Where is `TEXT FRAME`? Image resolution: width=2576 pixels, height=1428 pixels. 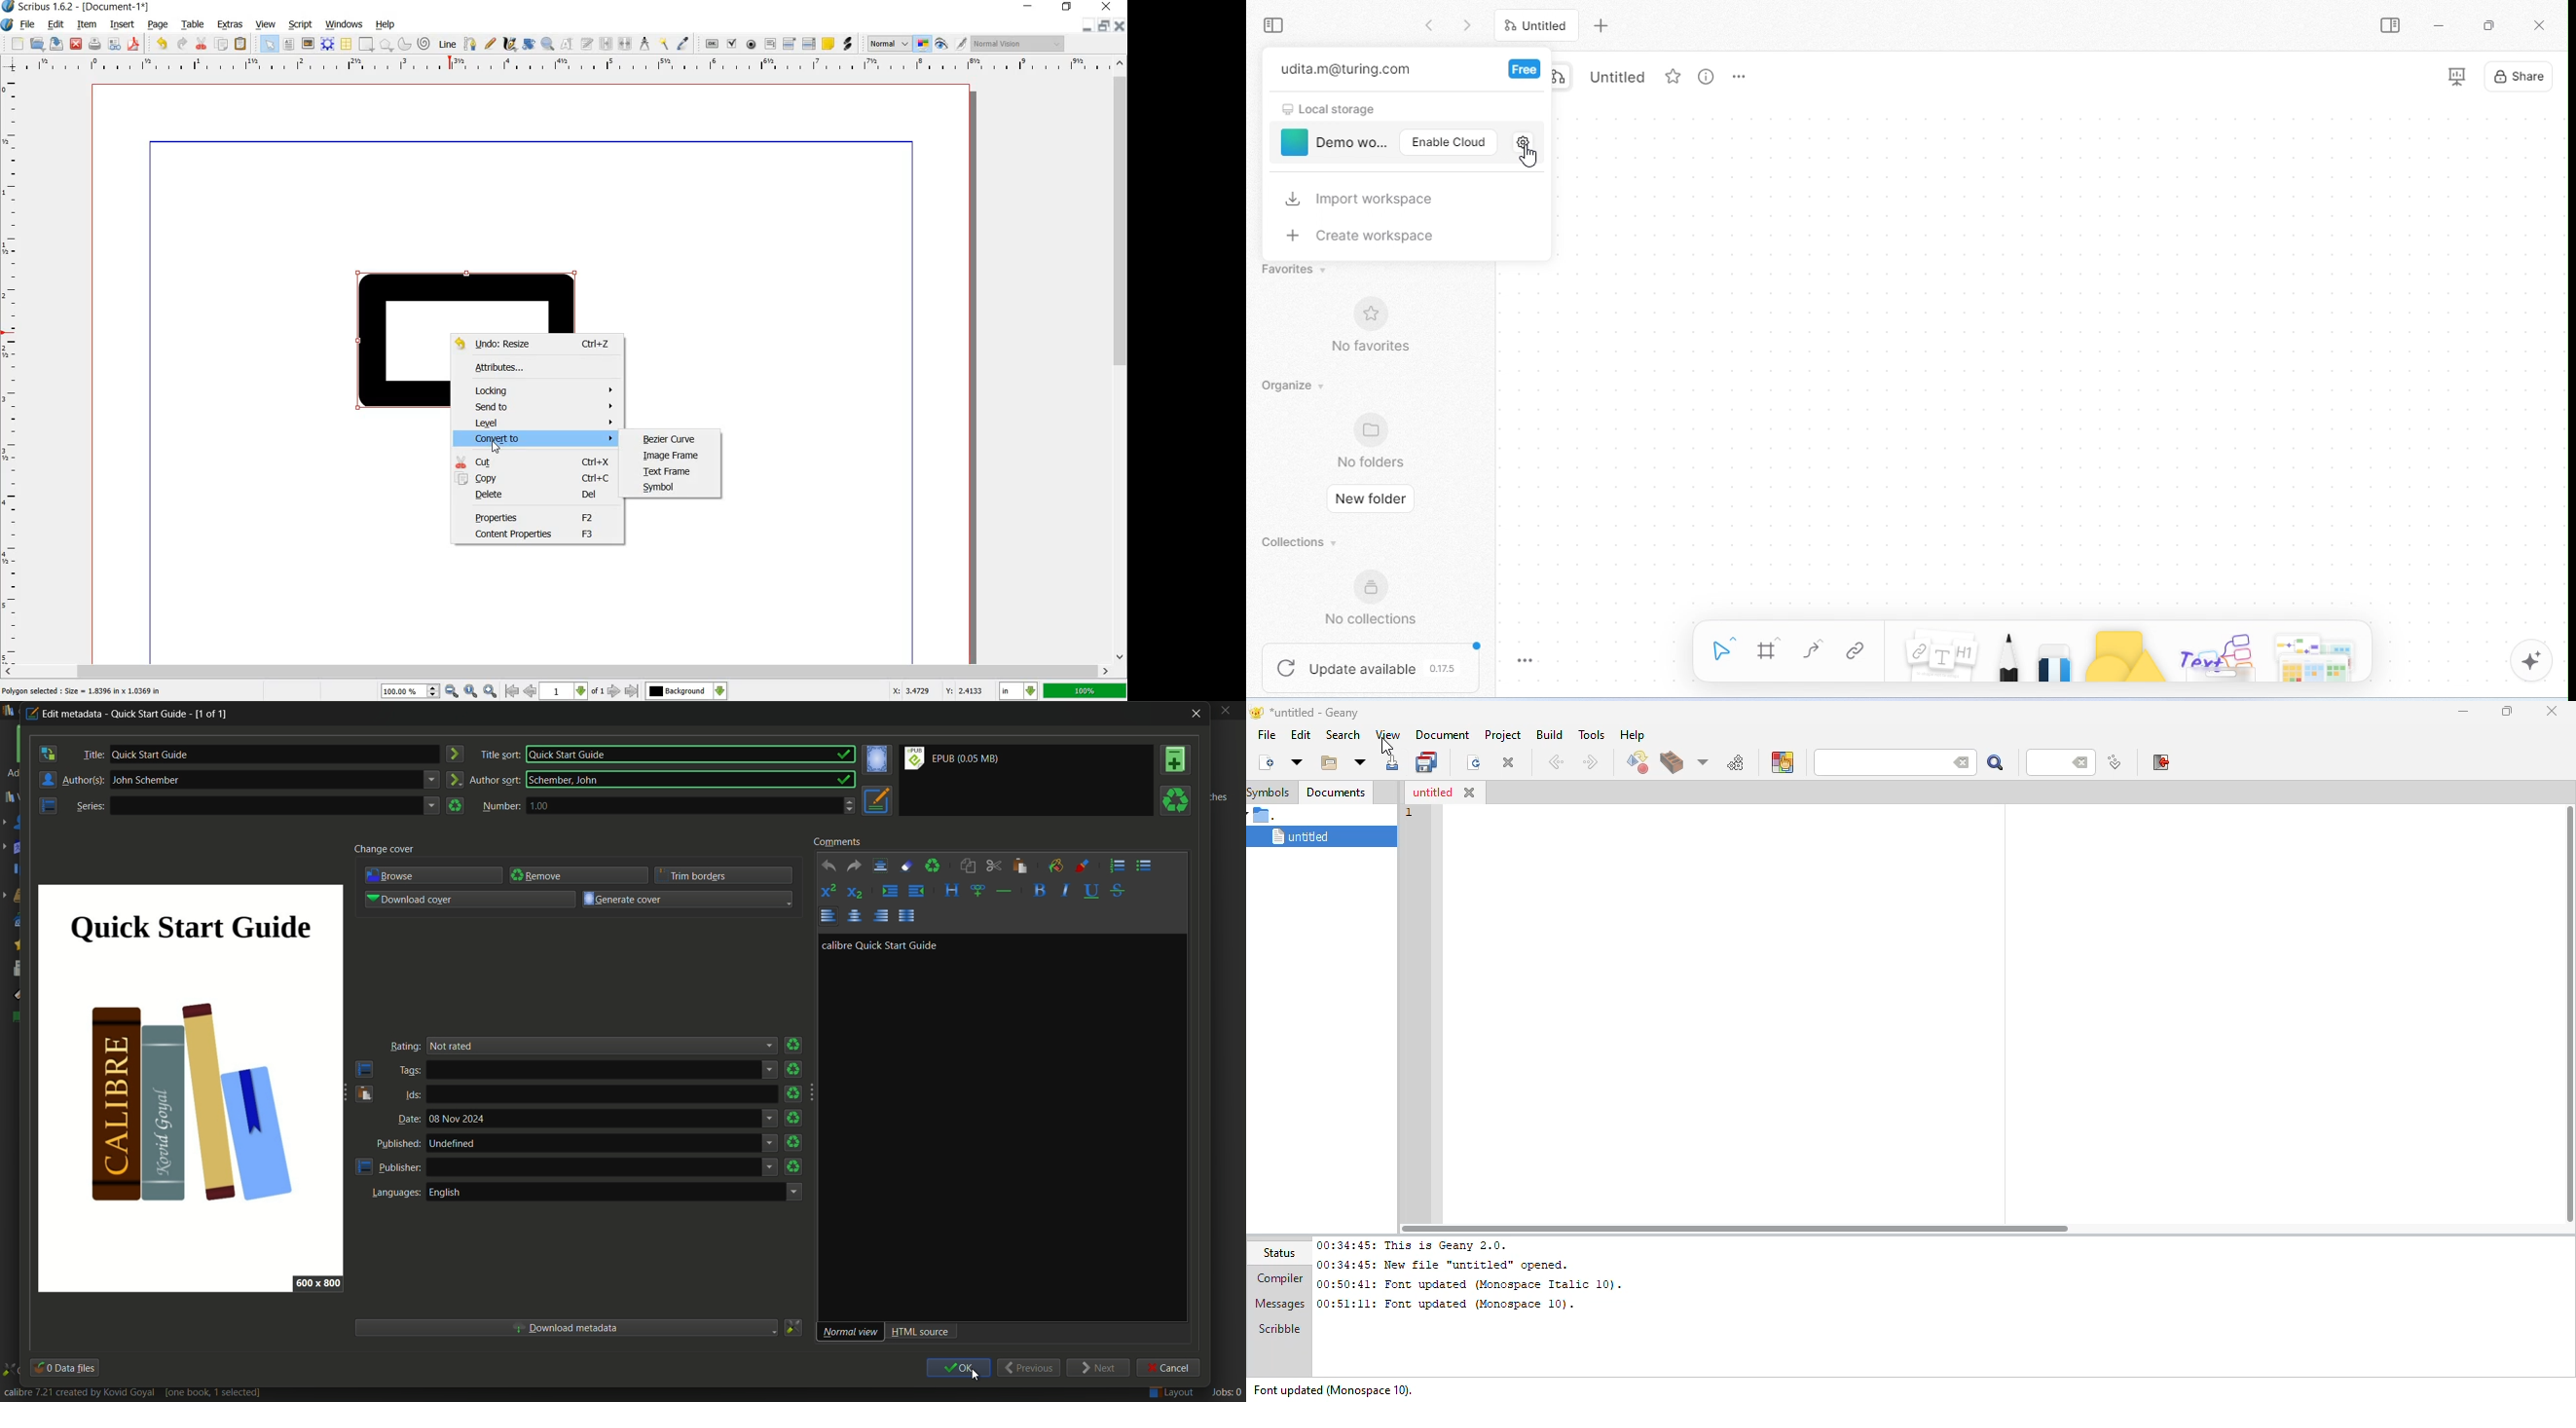 TEXT FRAME is located at coordinates (668, 471).